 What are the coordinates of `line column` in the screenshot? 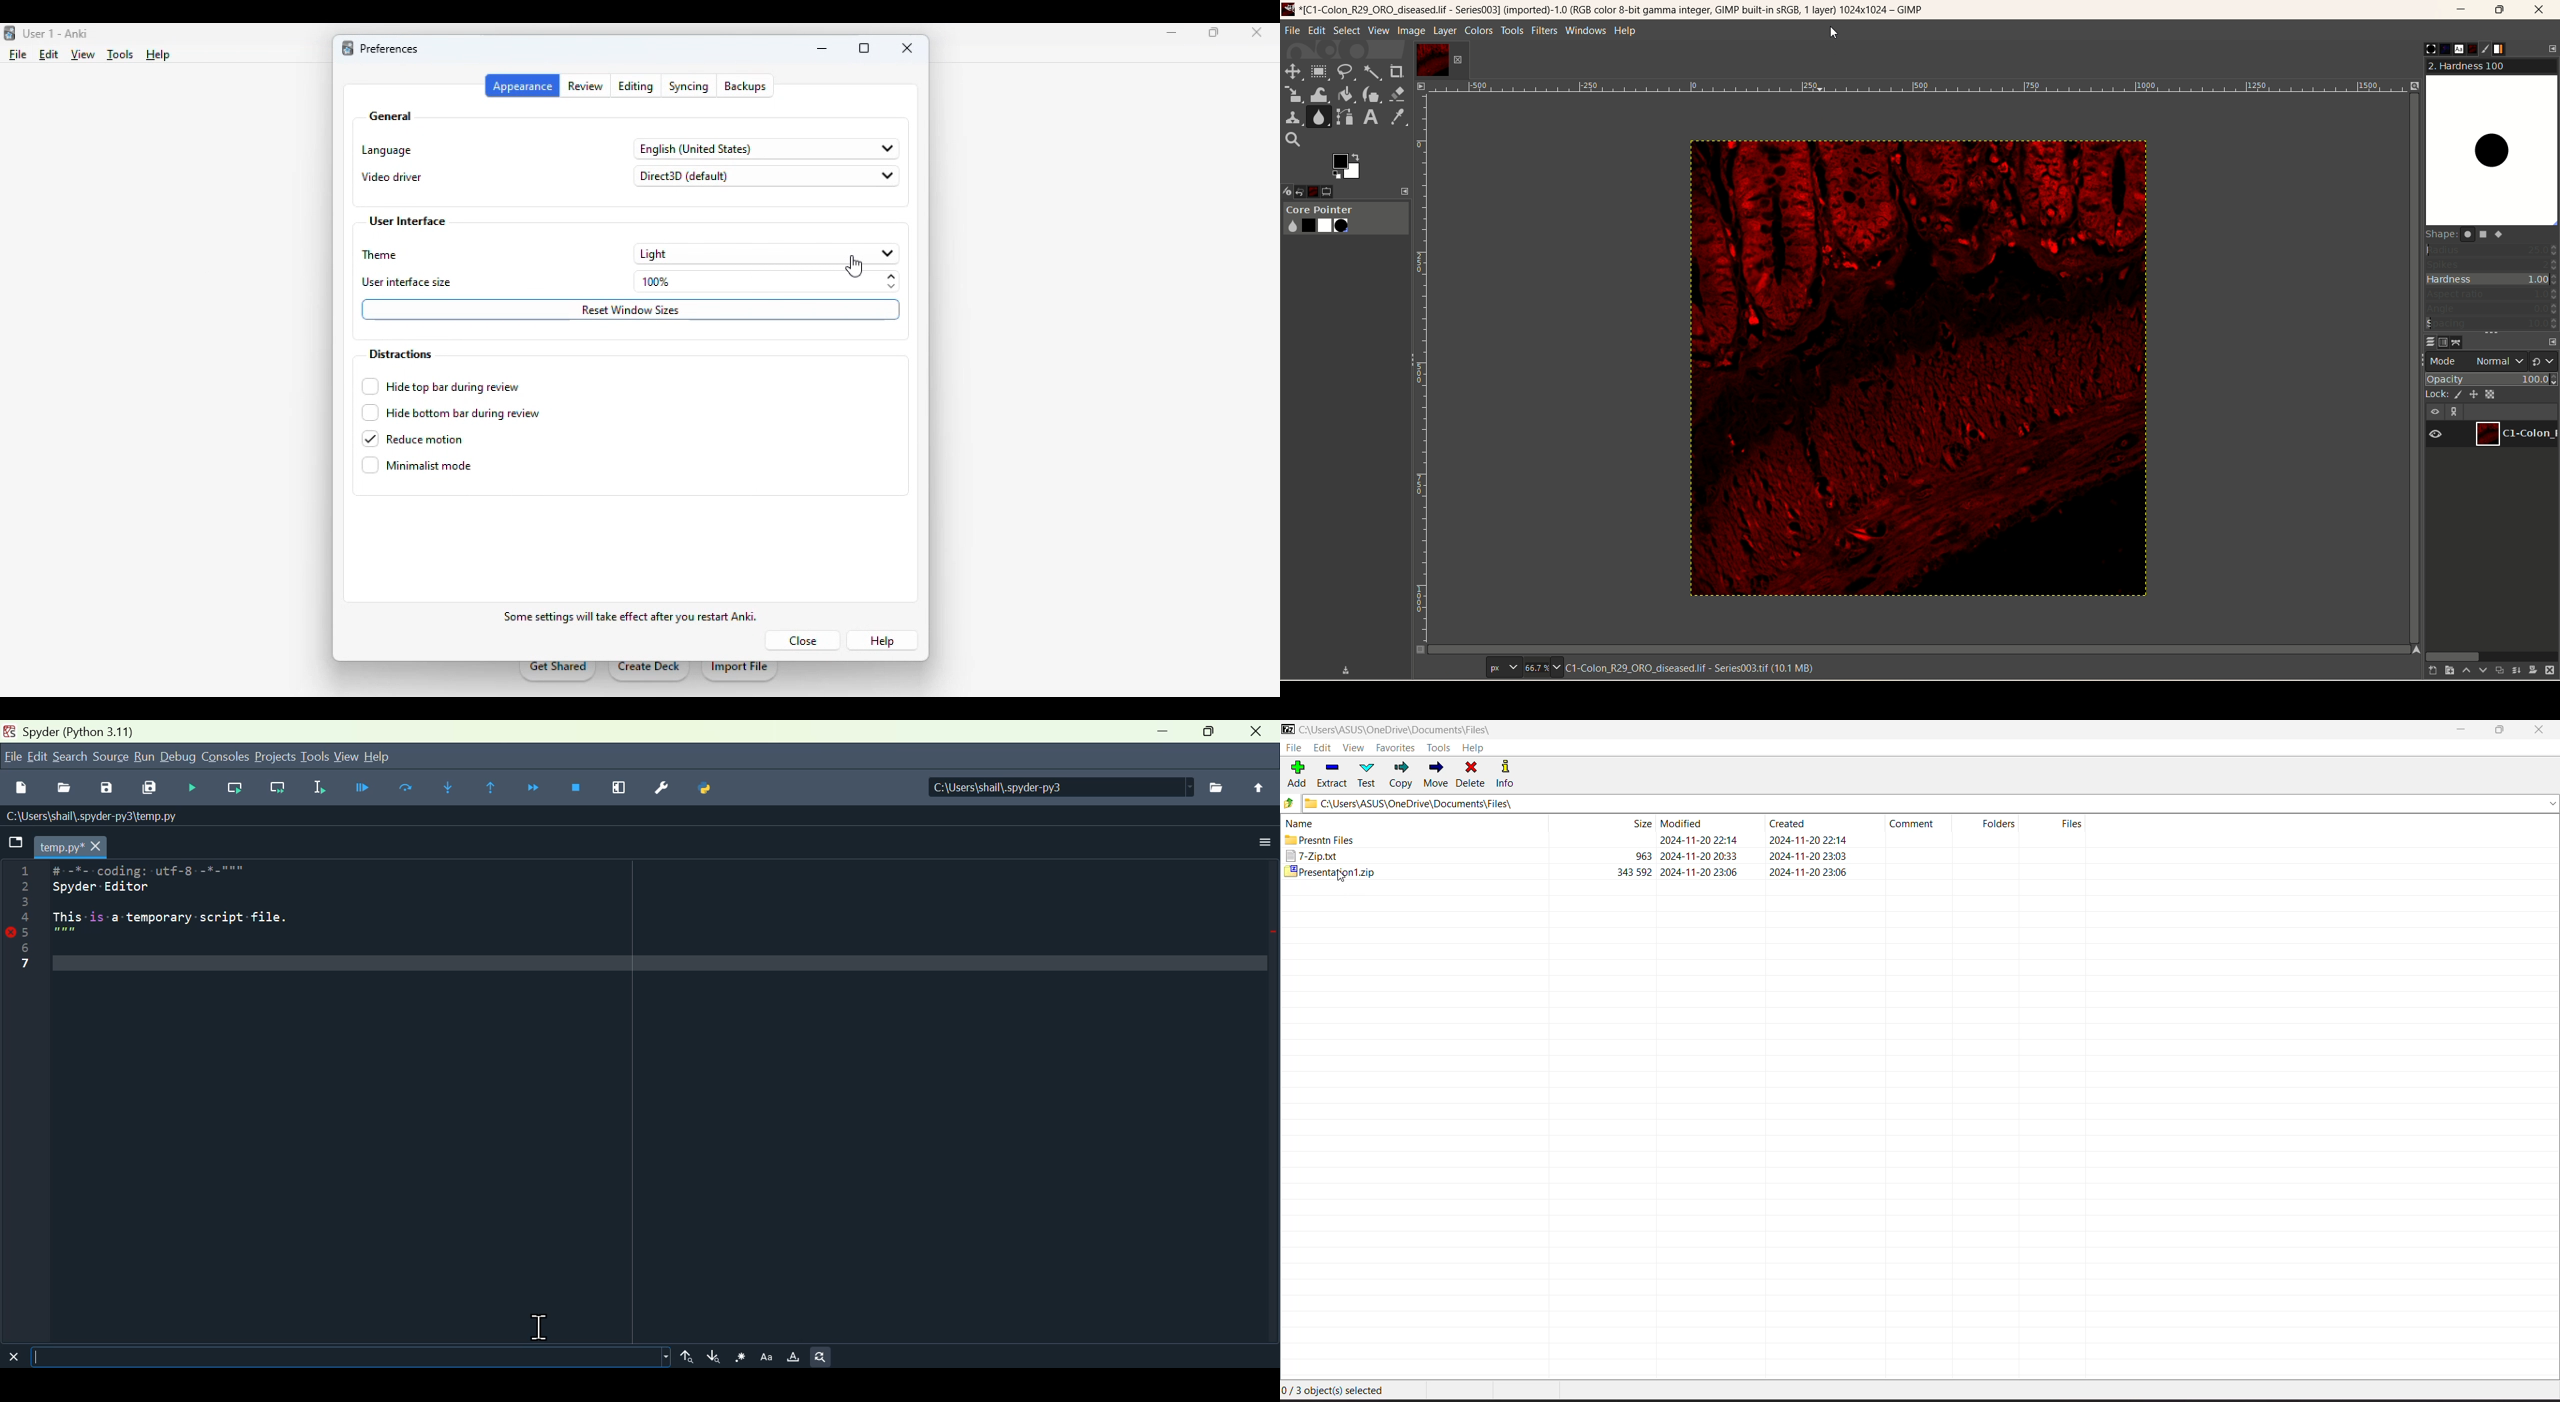 It's located at (25, 1101).